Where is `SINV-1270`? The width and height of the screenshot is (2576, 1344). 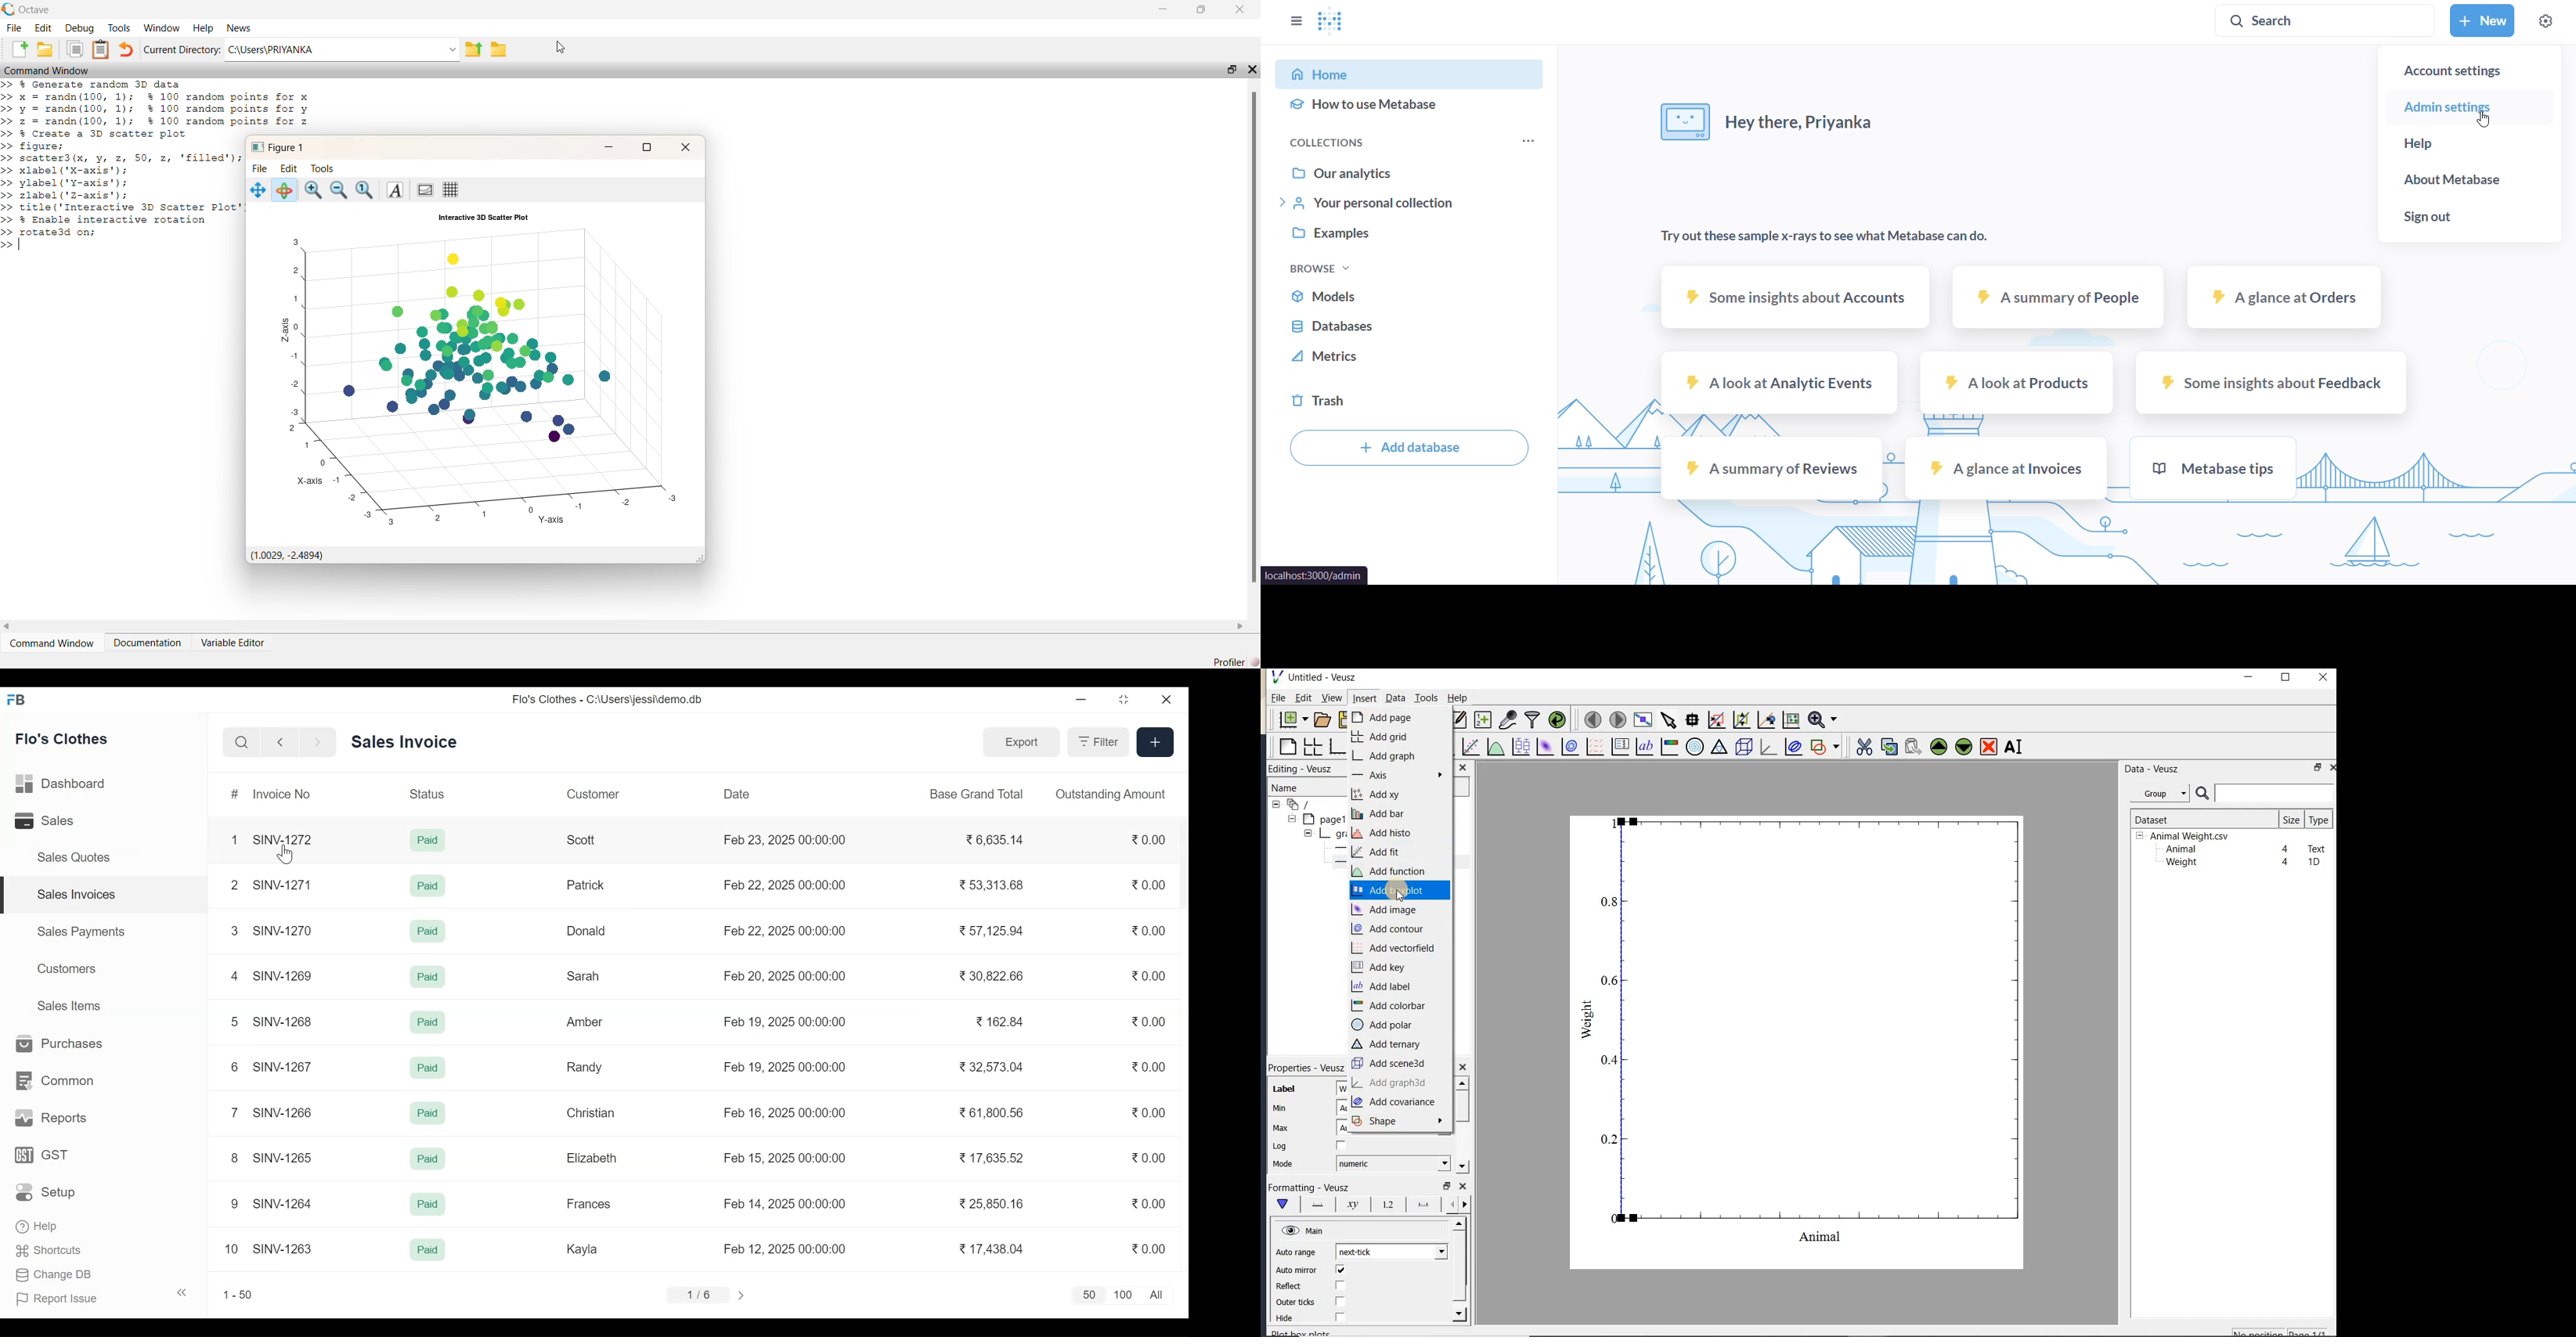 SINV-1270 is located at coordinates (281, 931).